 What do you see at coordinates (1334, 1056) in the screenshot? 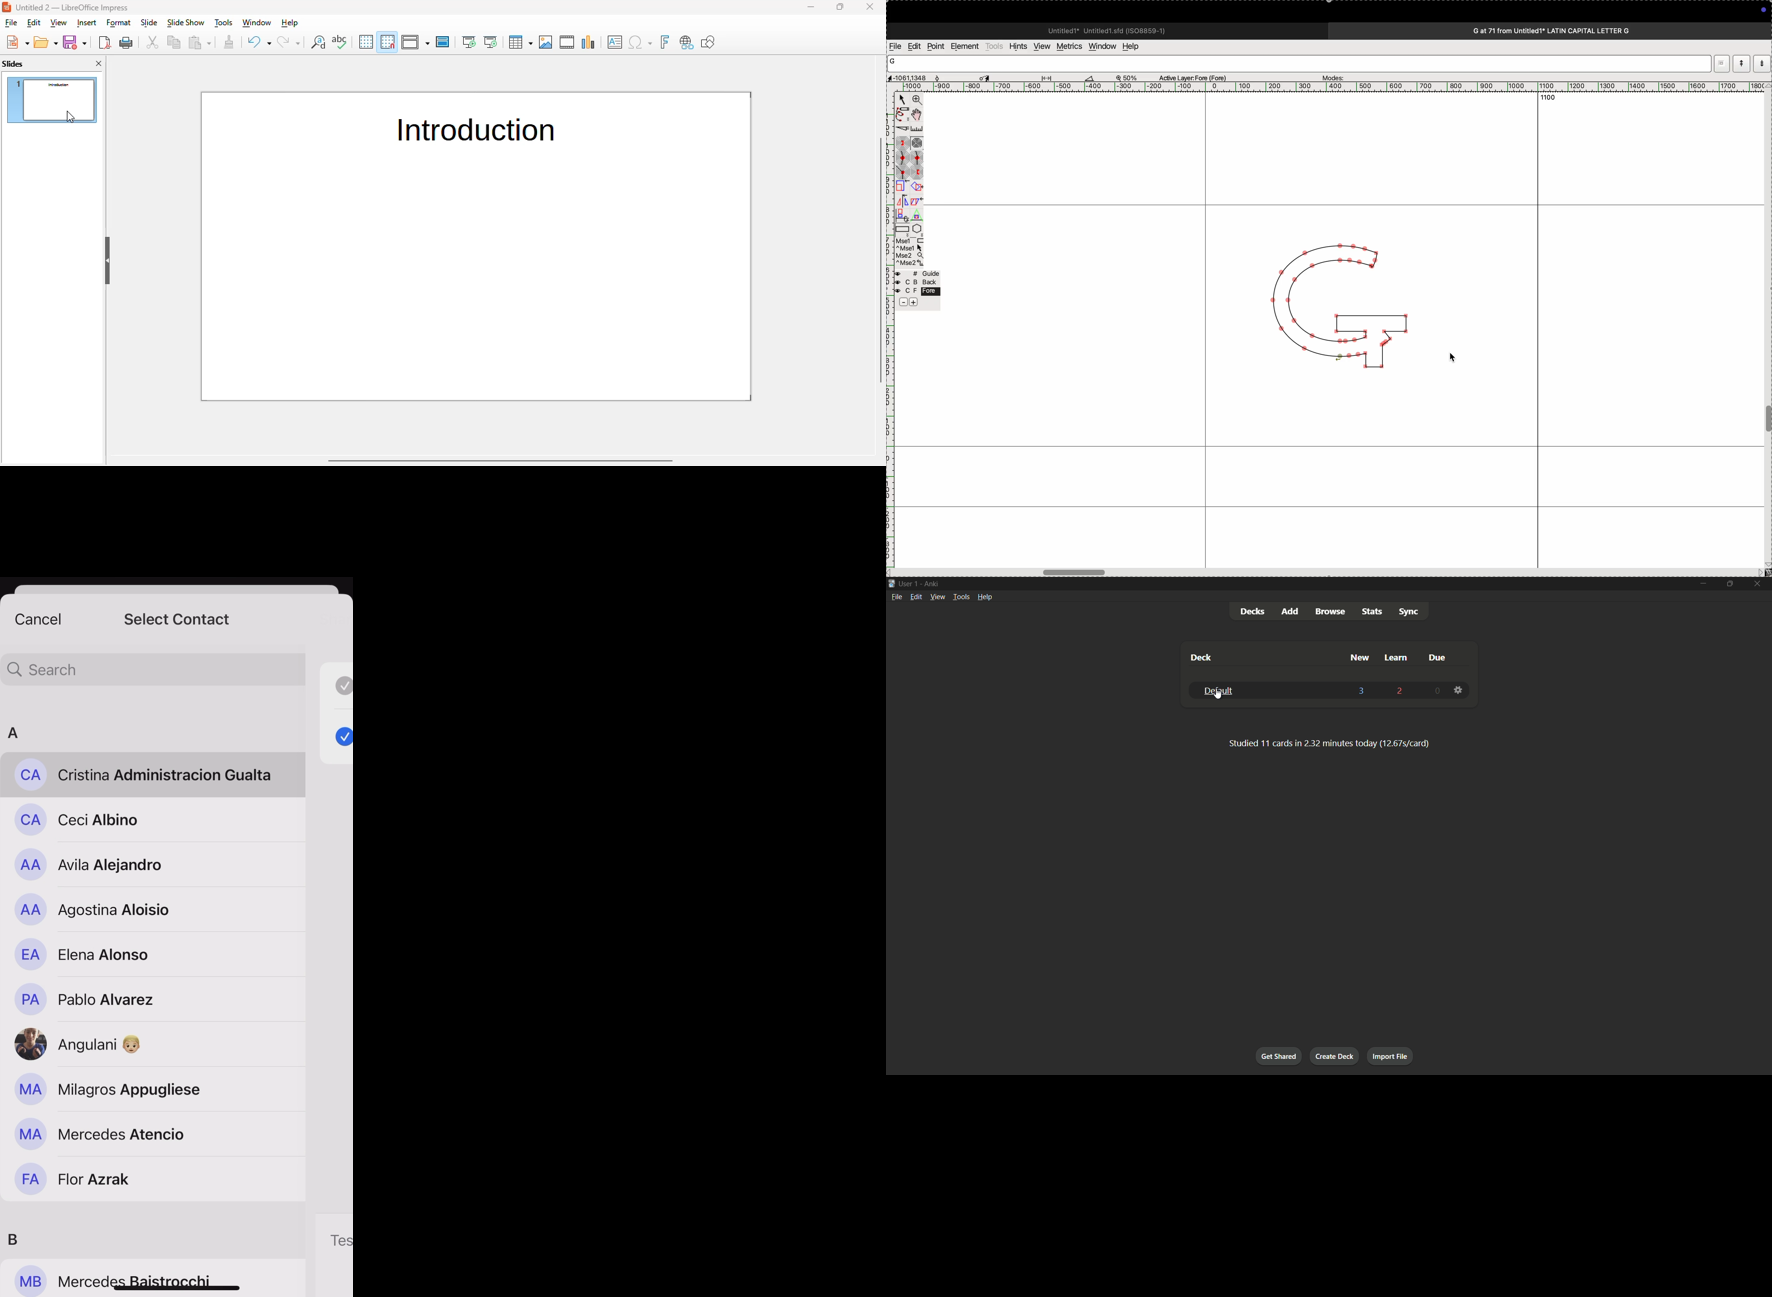
I see `create desk` at bounding box center [1334, 1056].